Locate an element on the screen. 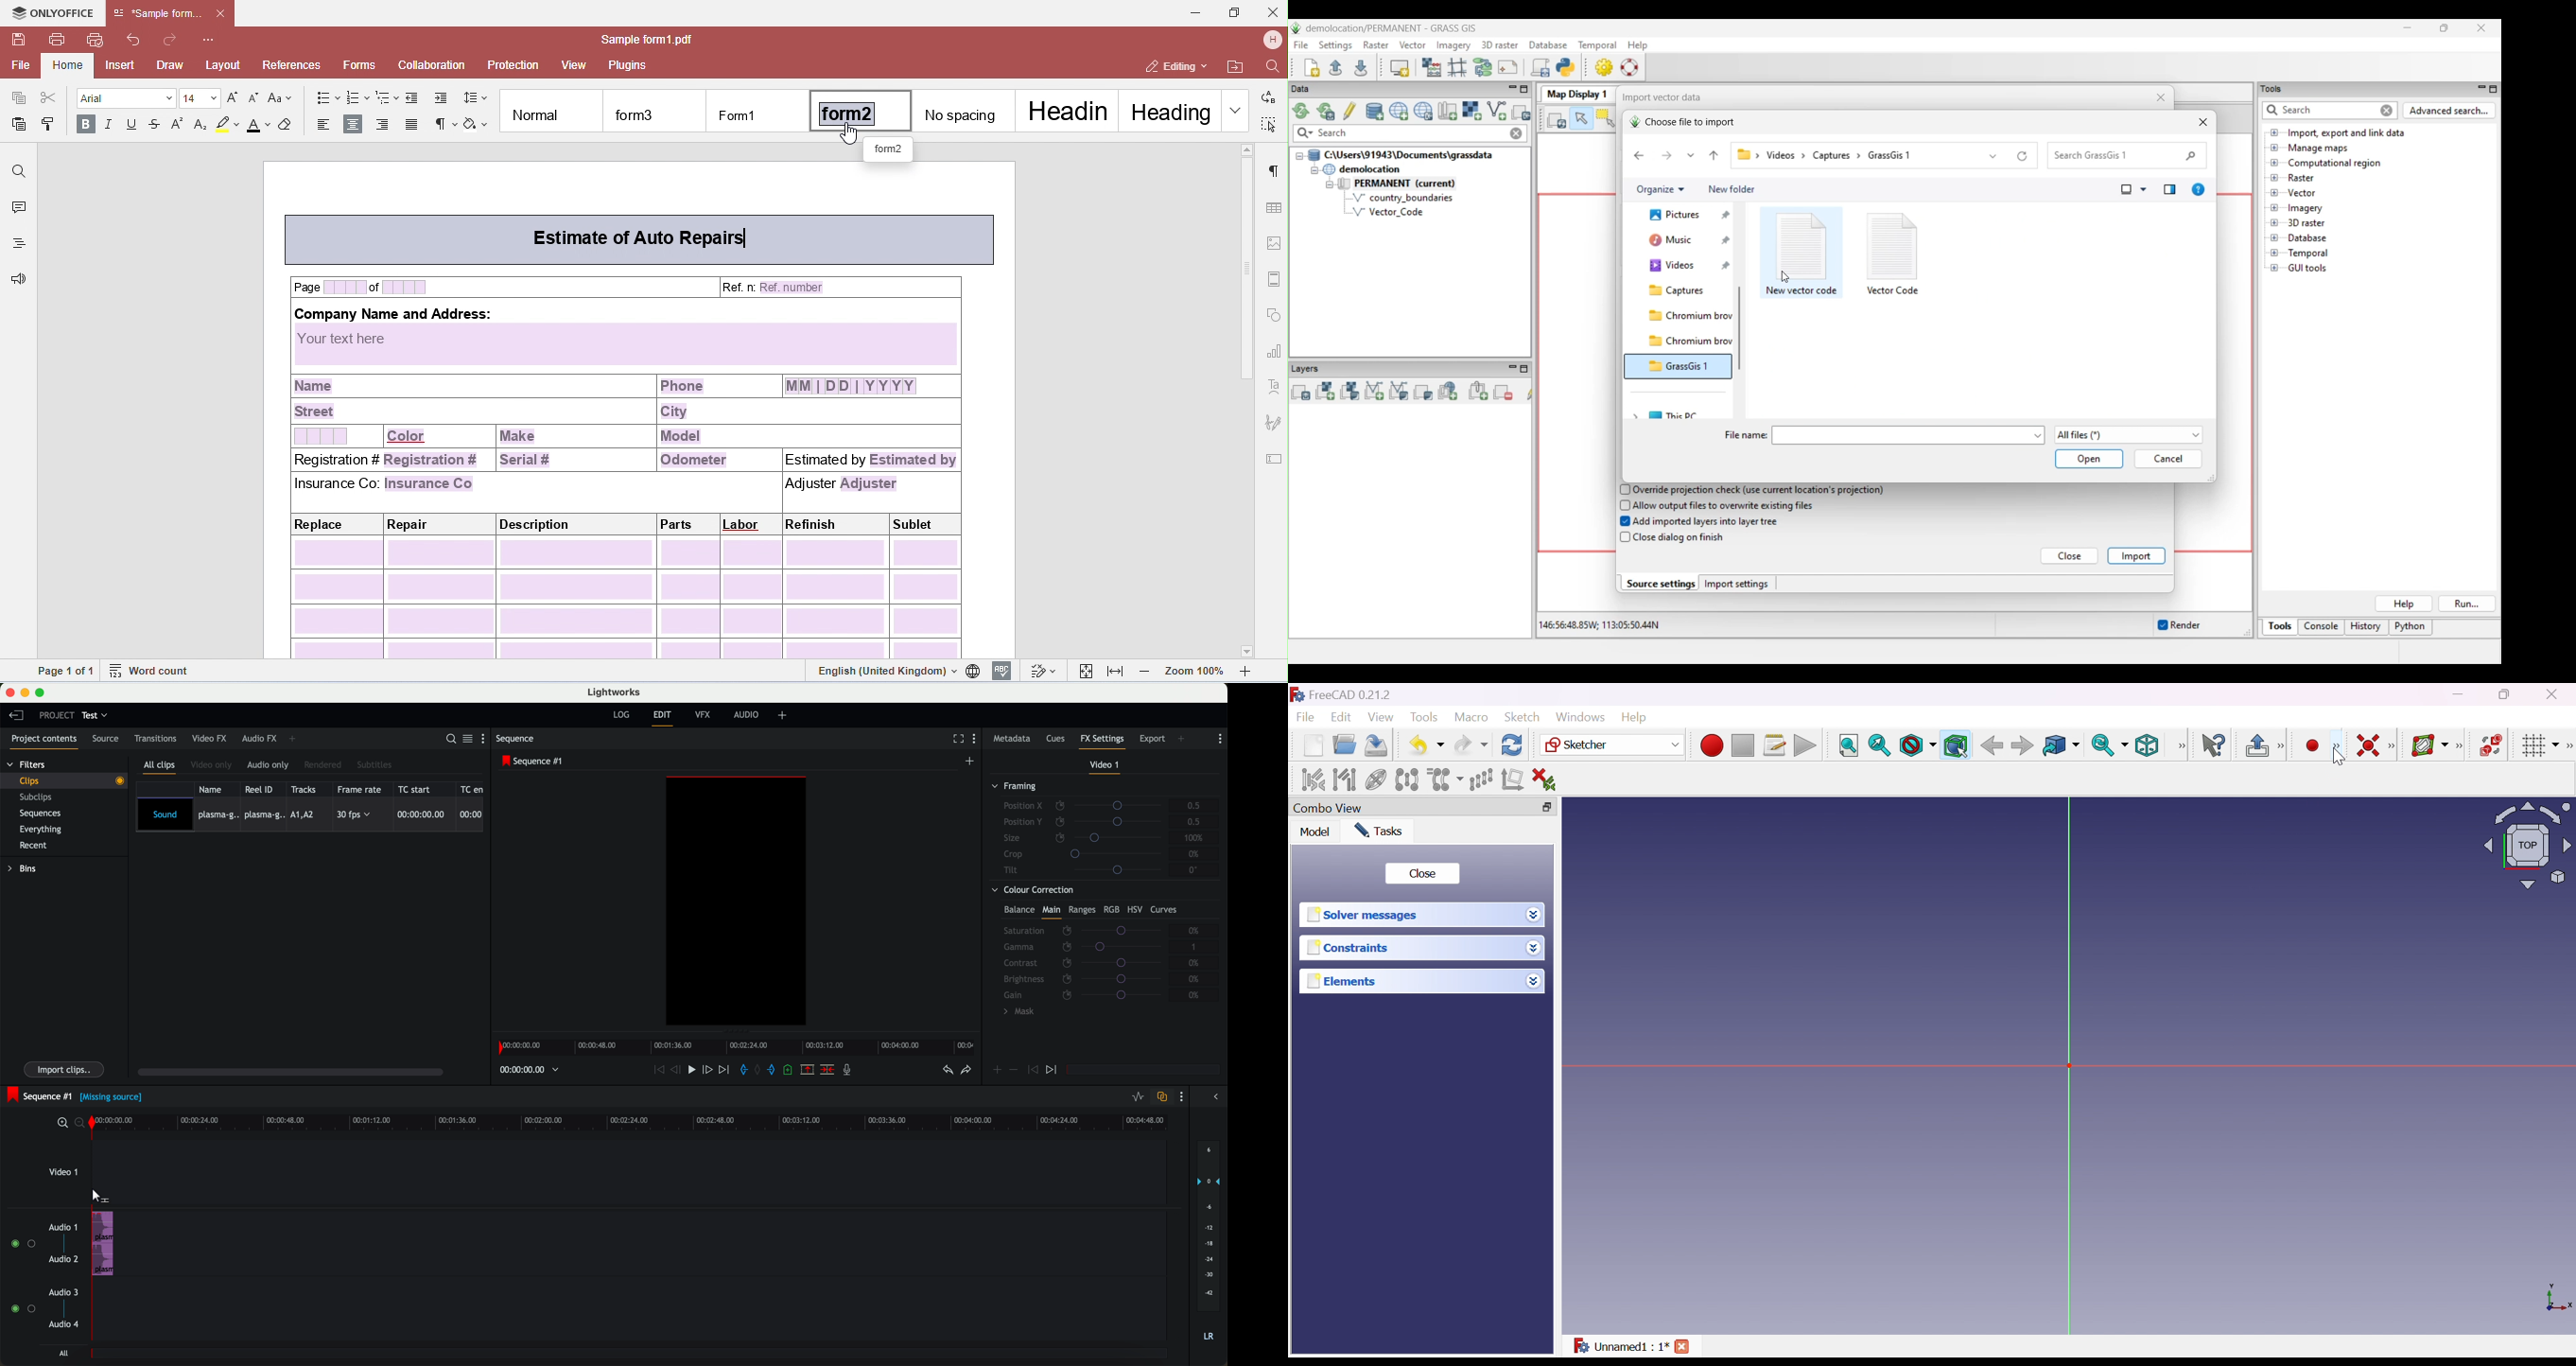  Macro recording... is located at coordinates (1711, 743).